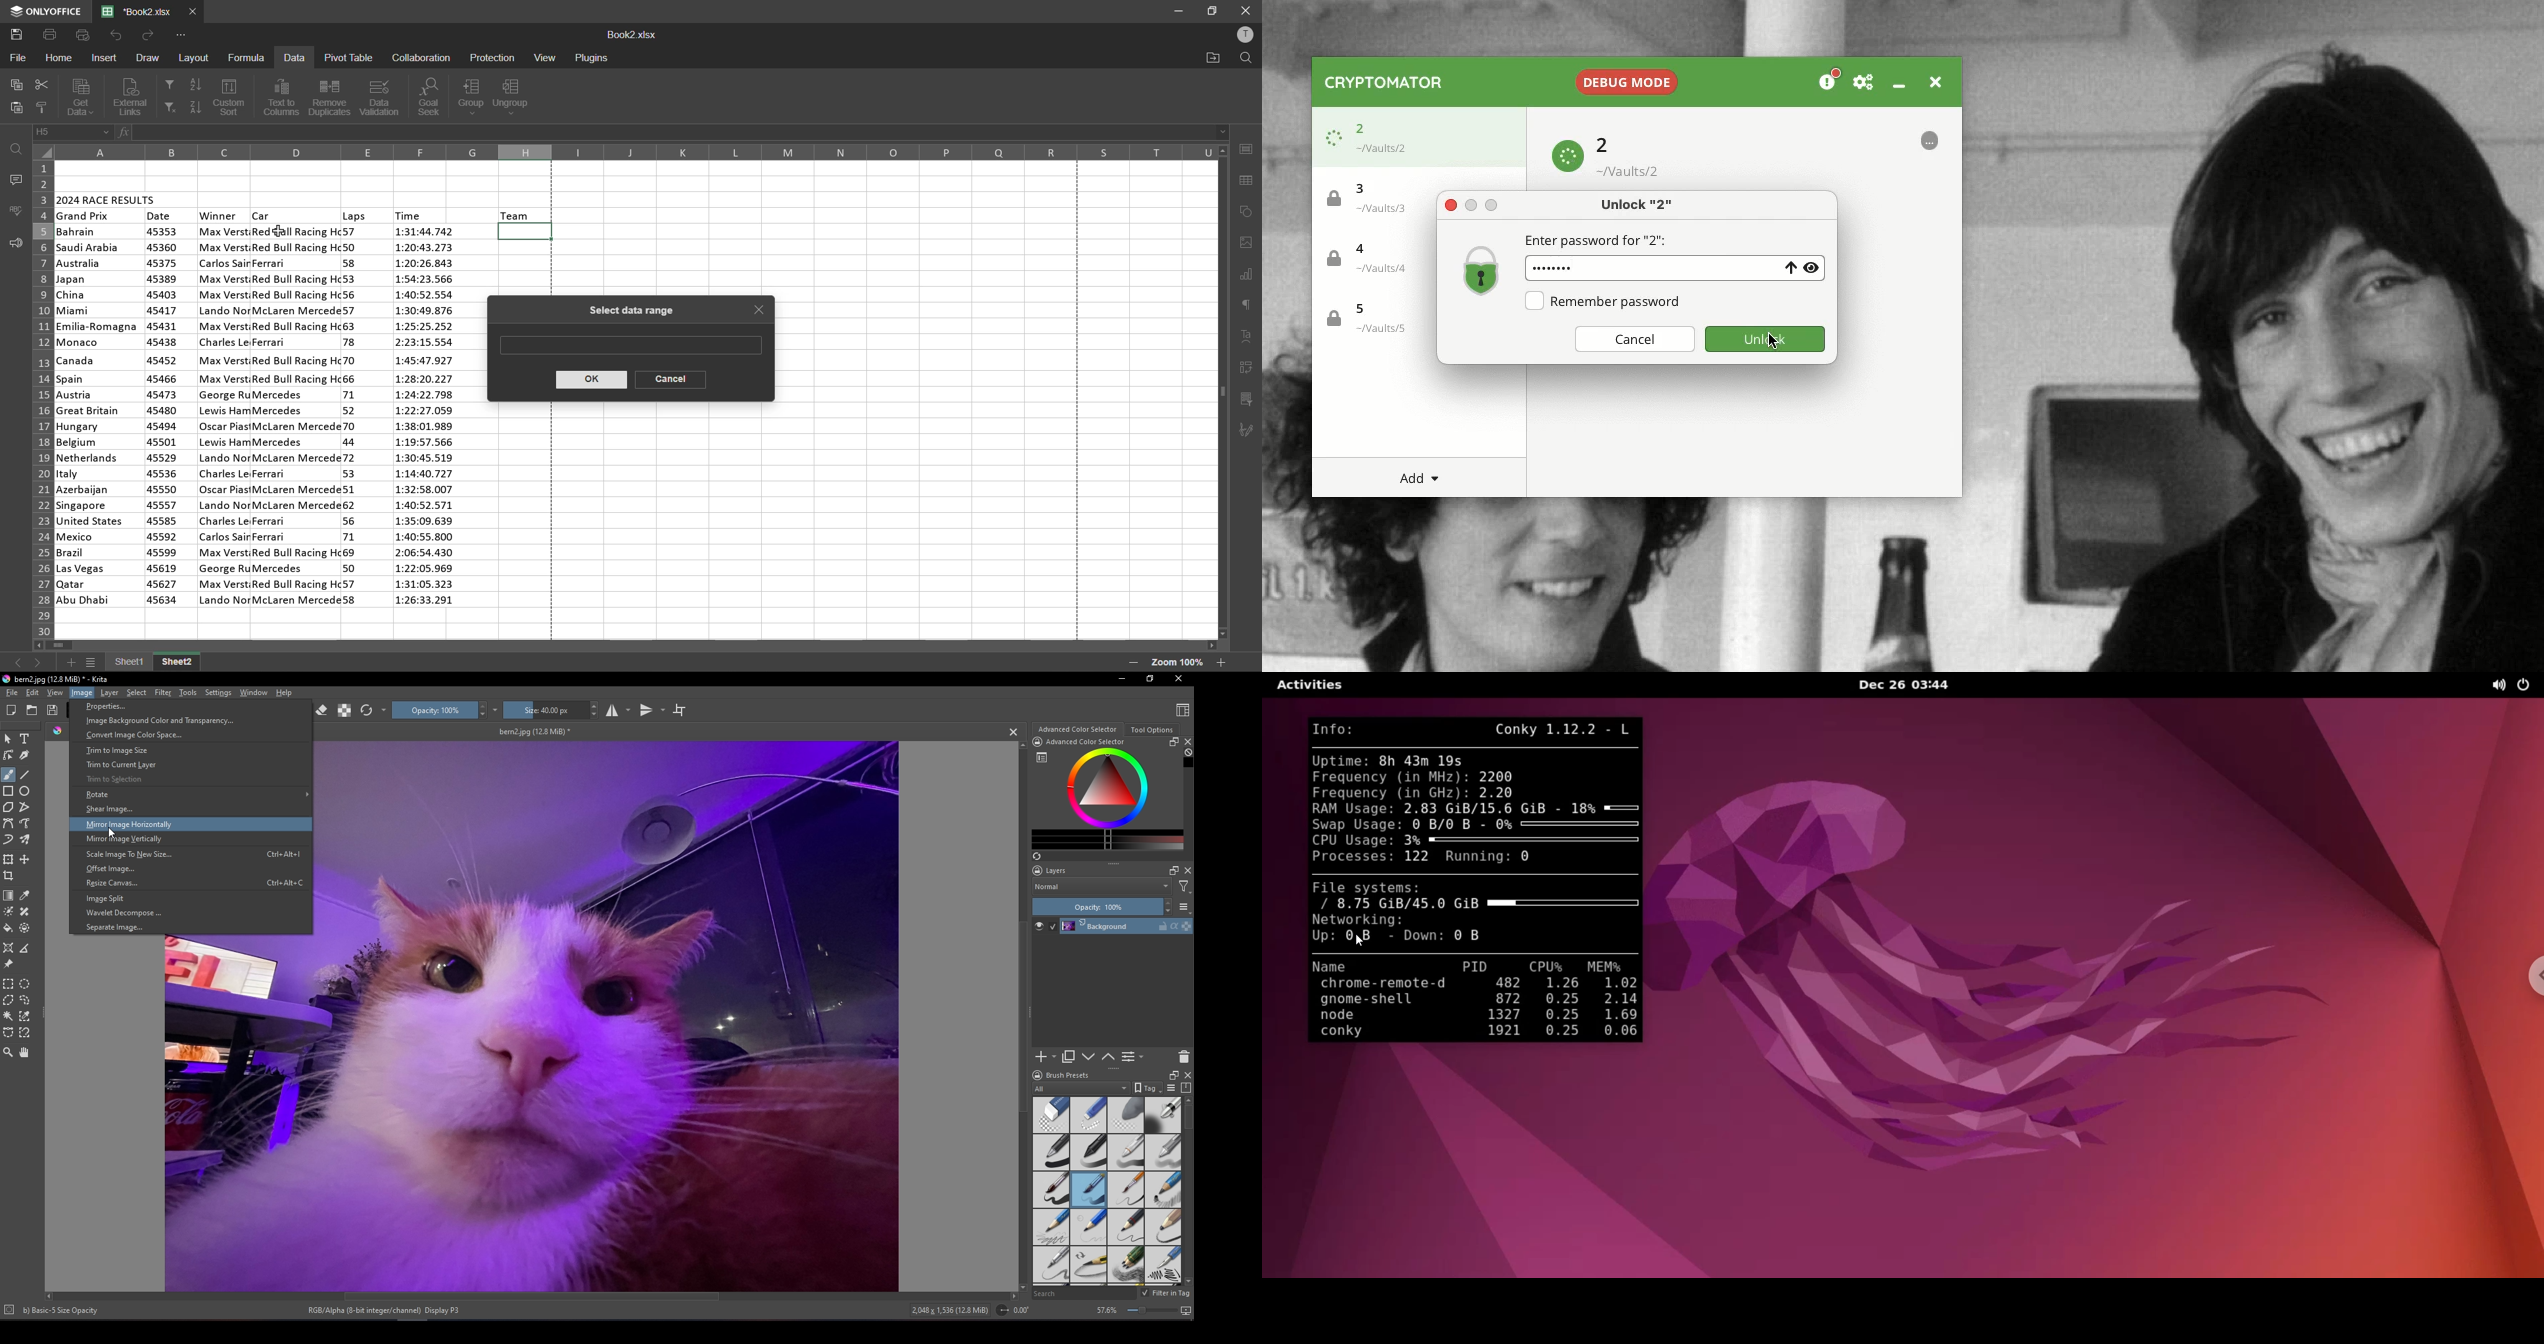  I want to click on View or change layer properties, so click(1134, 1057).